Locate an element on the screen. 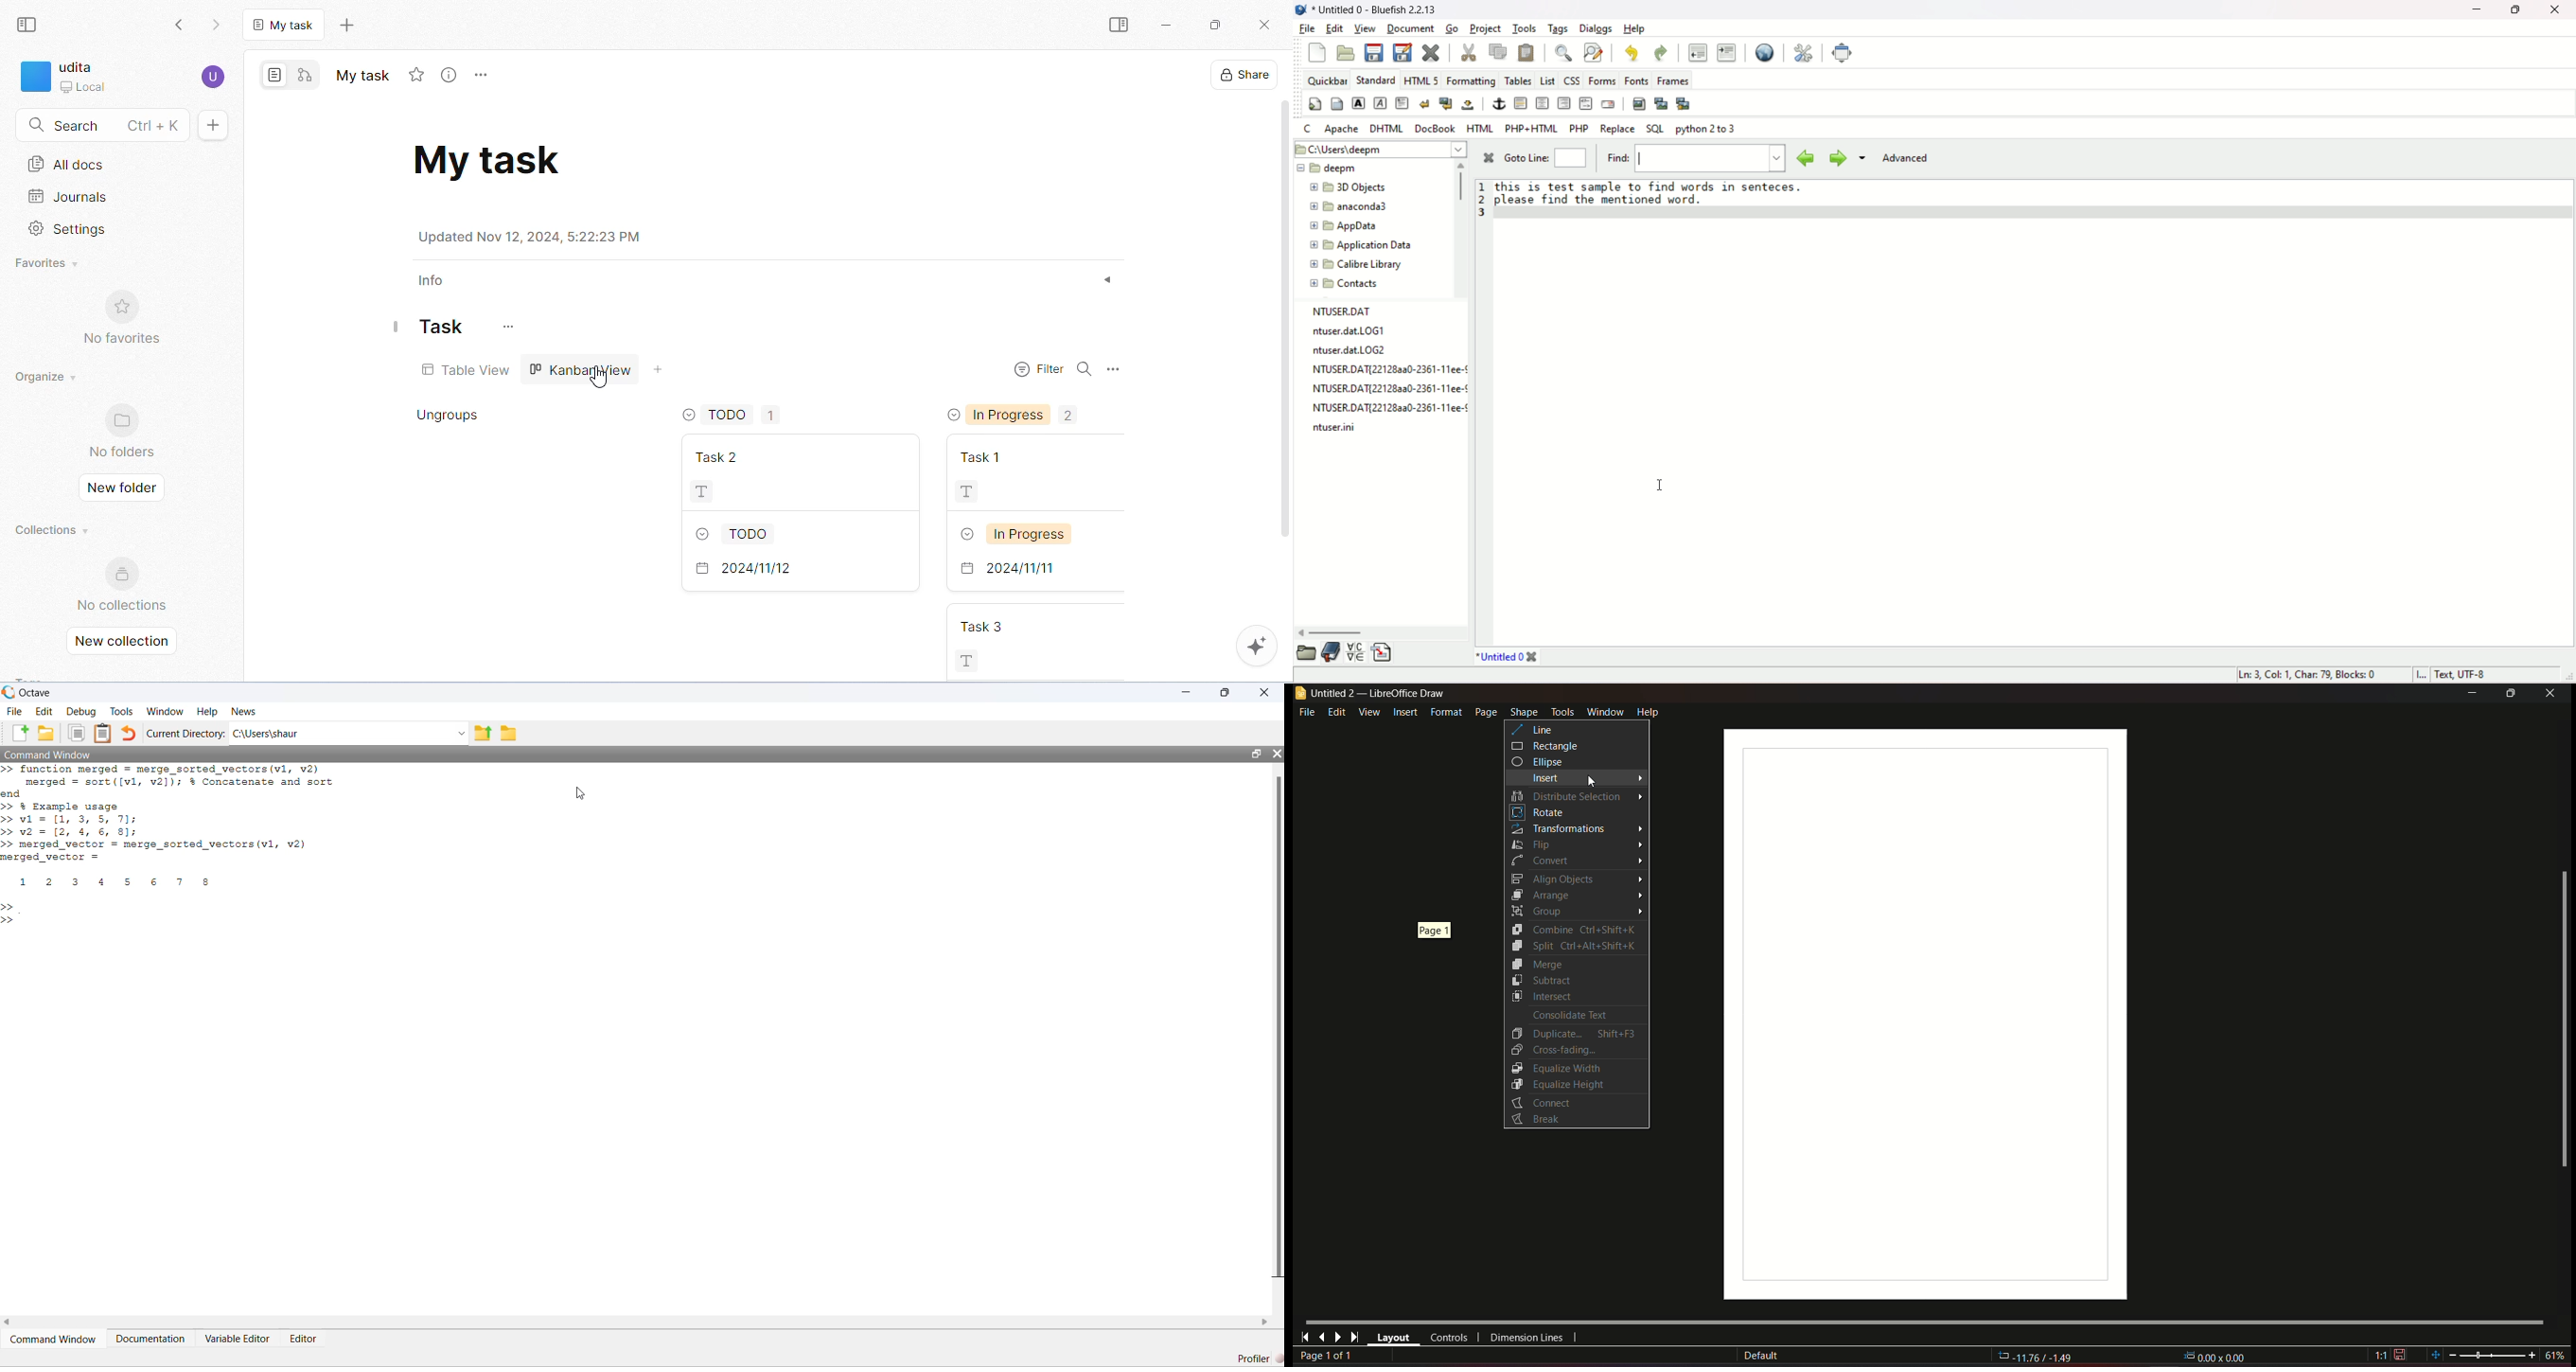 This screenshot has width=2576, height=1372. Arrow is located at coordinates (1638, 910).